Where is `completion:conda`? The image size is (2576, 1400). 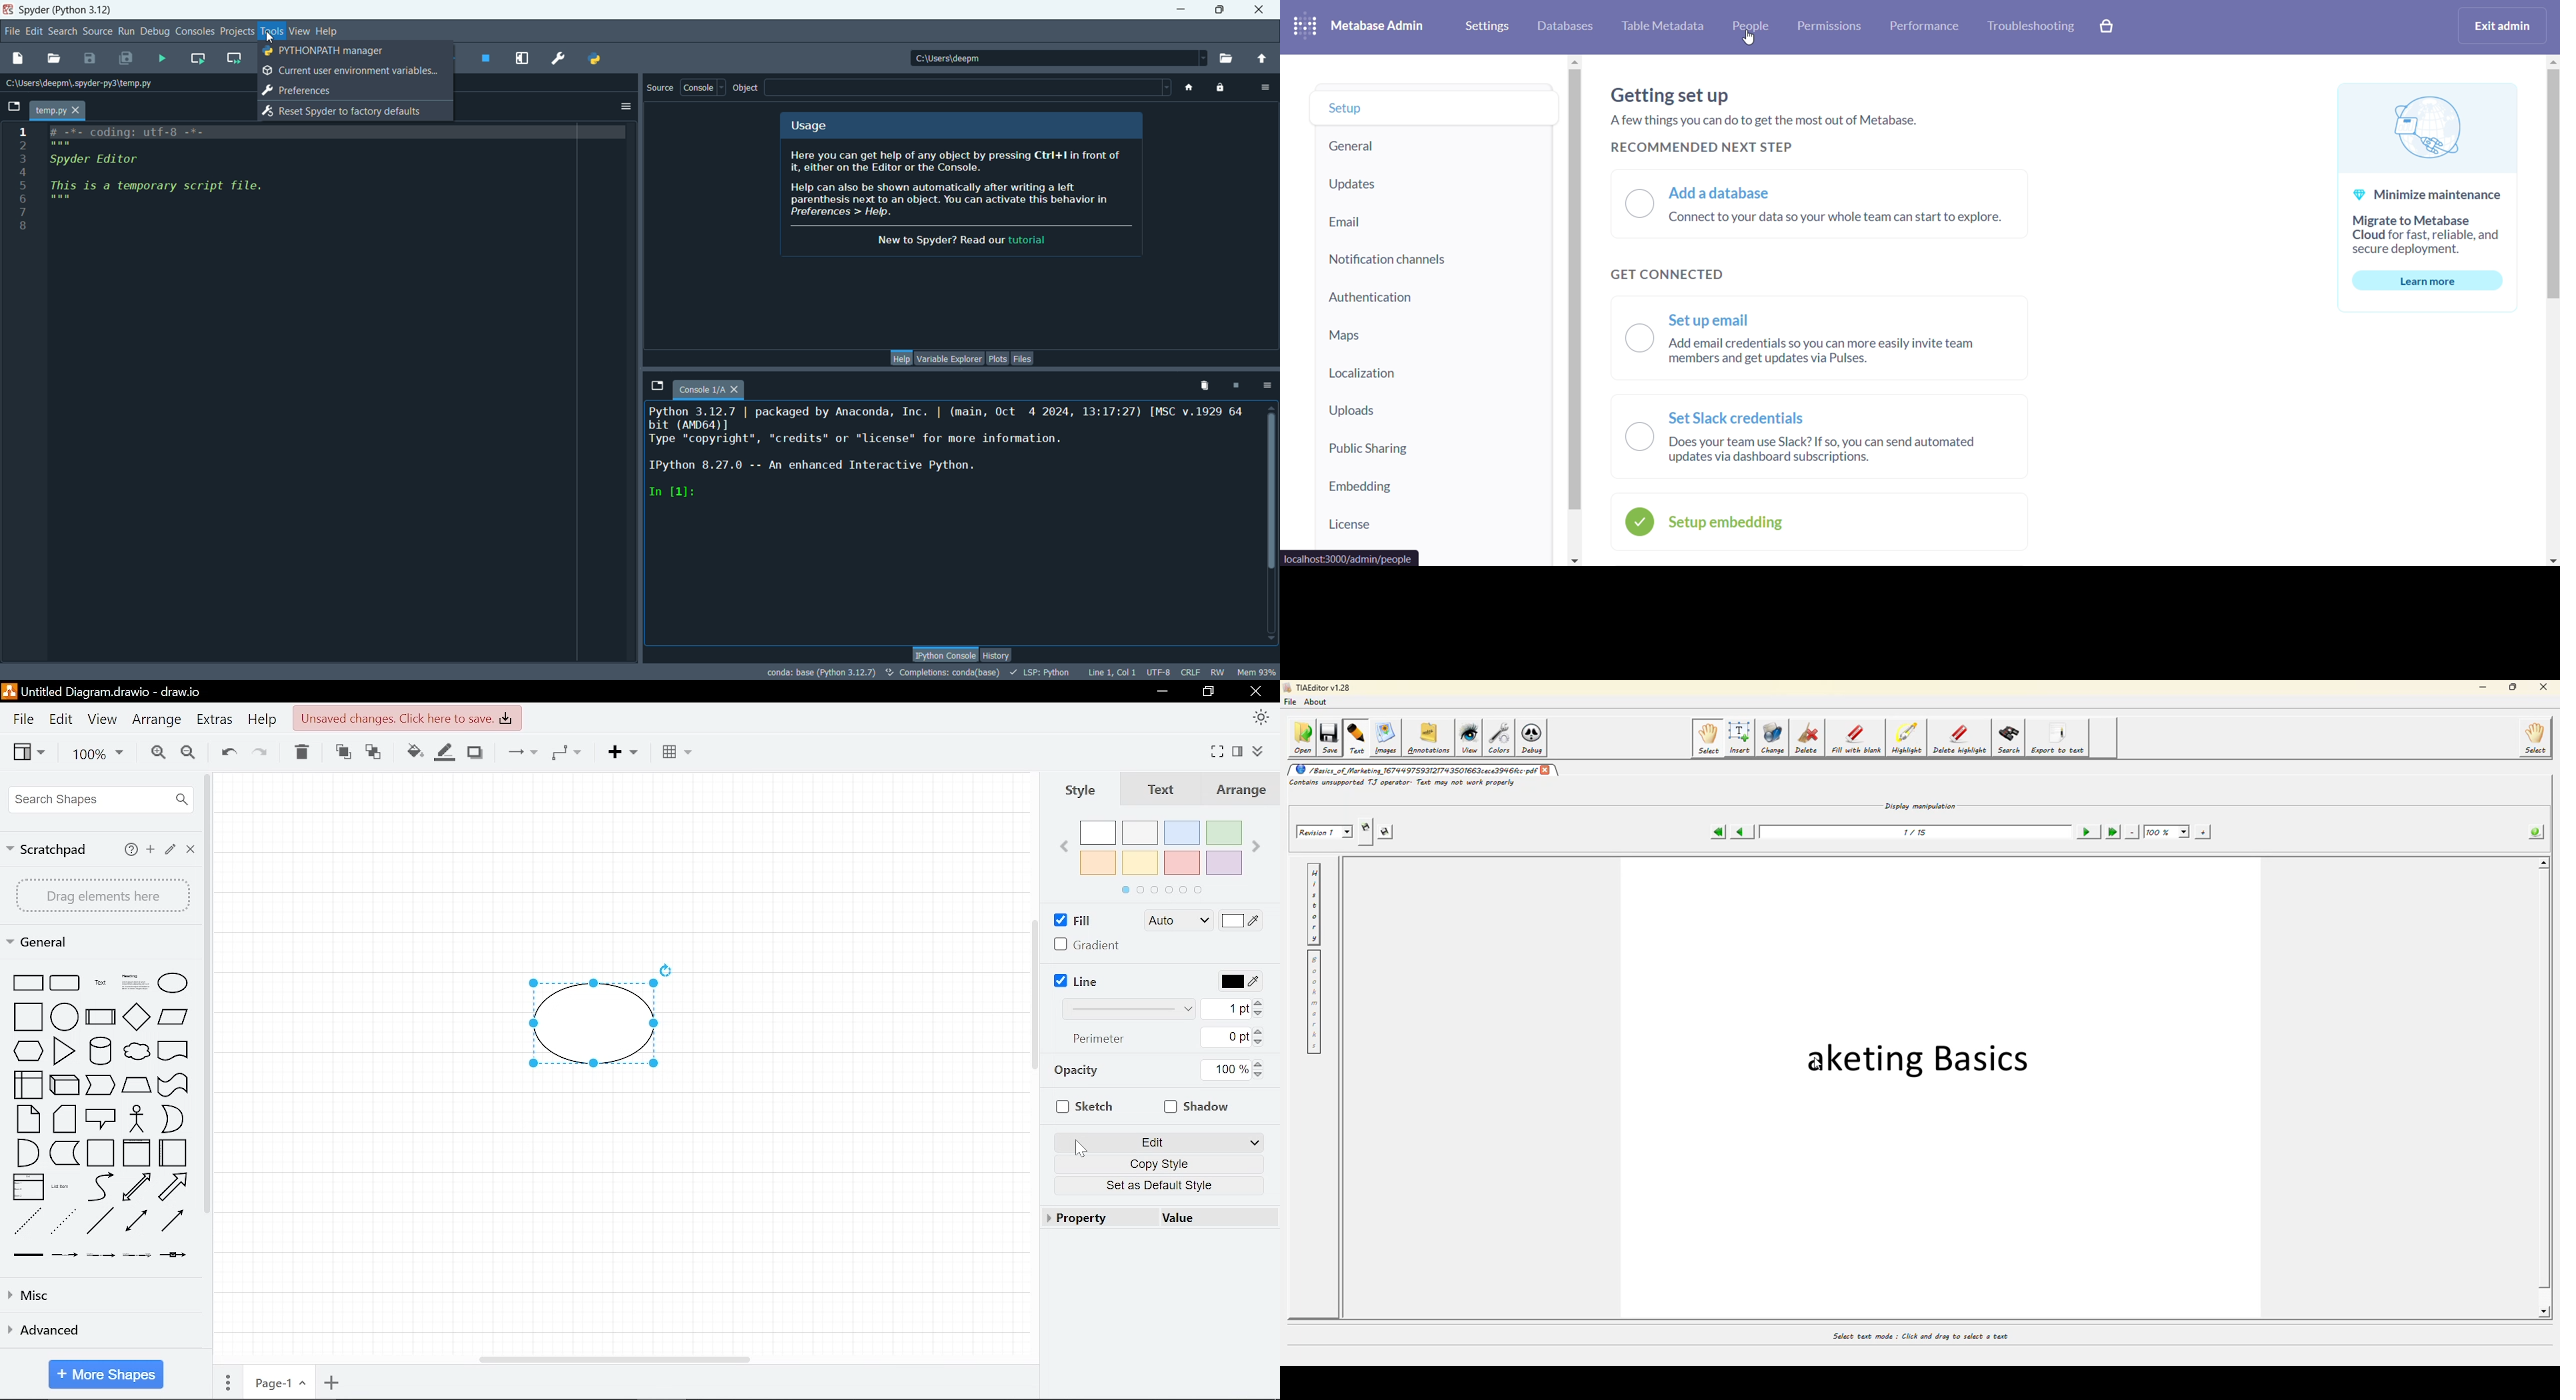 completion:conda is located at coordinates (942, 674).